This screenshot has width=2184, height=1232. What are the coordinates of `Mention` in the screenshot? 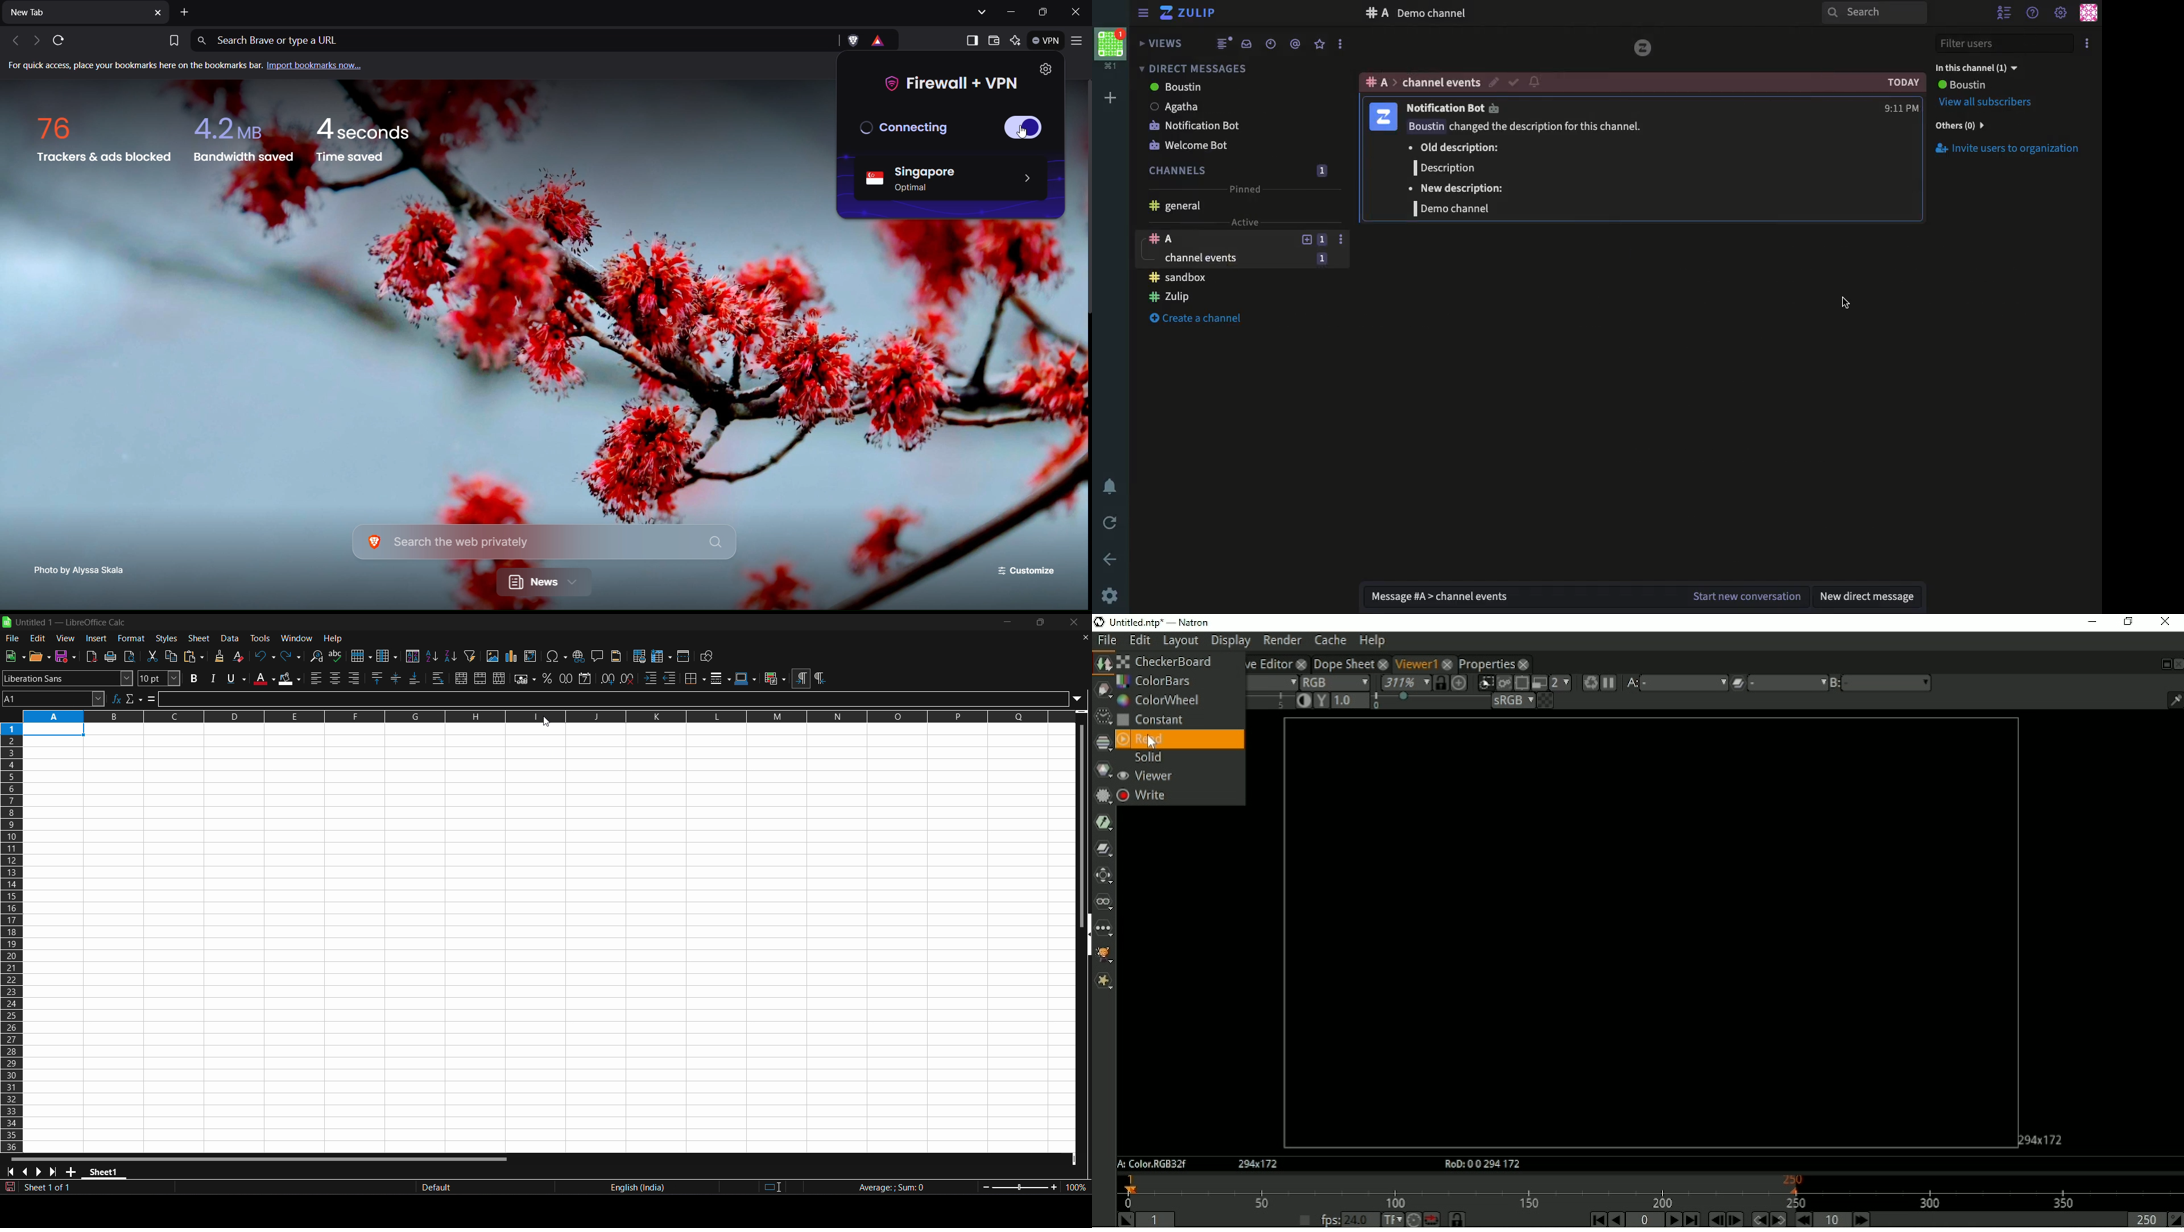 It's located at (1296, 44).